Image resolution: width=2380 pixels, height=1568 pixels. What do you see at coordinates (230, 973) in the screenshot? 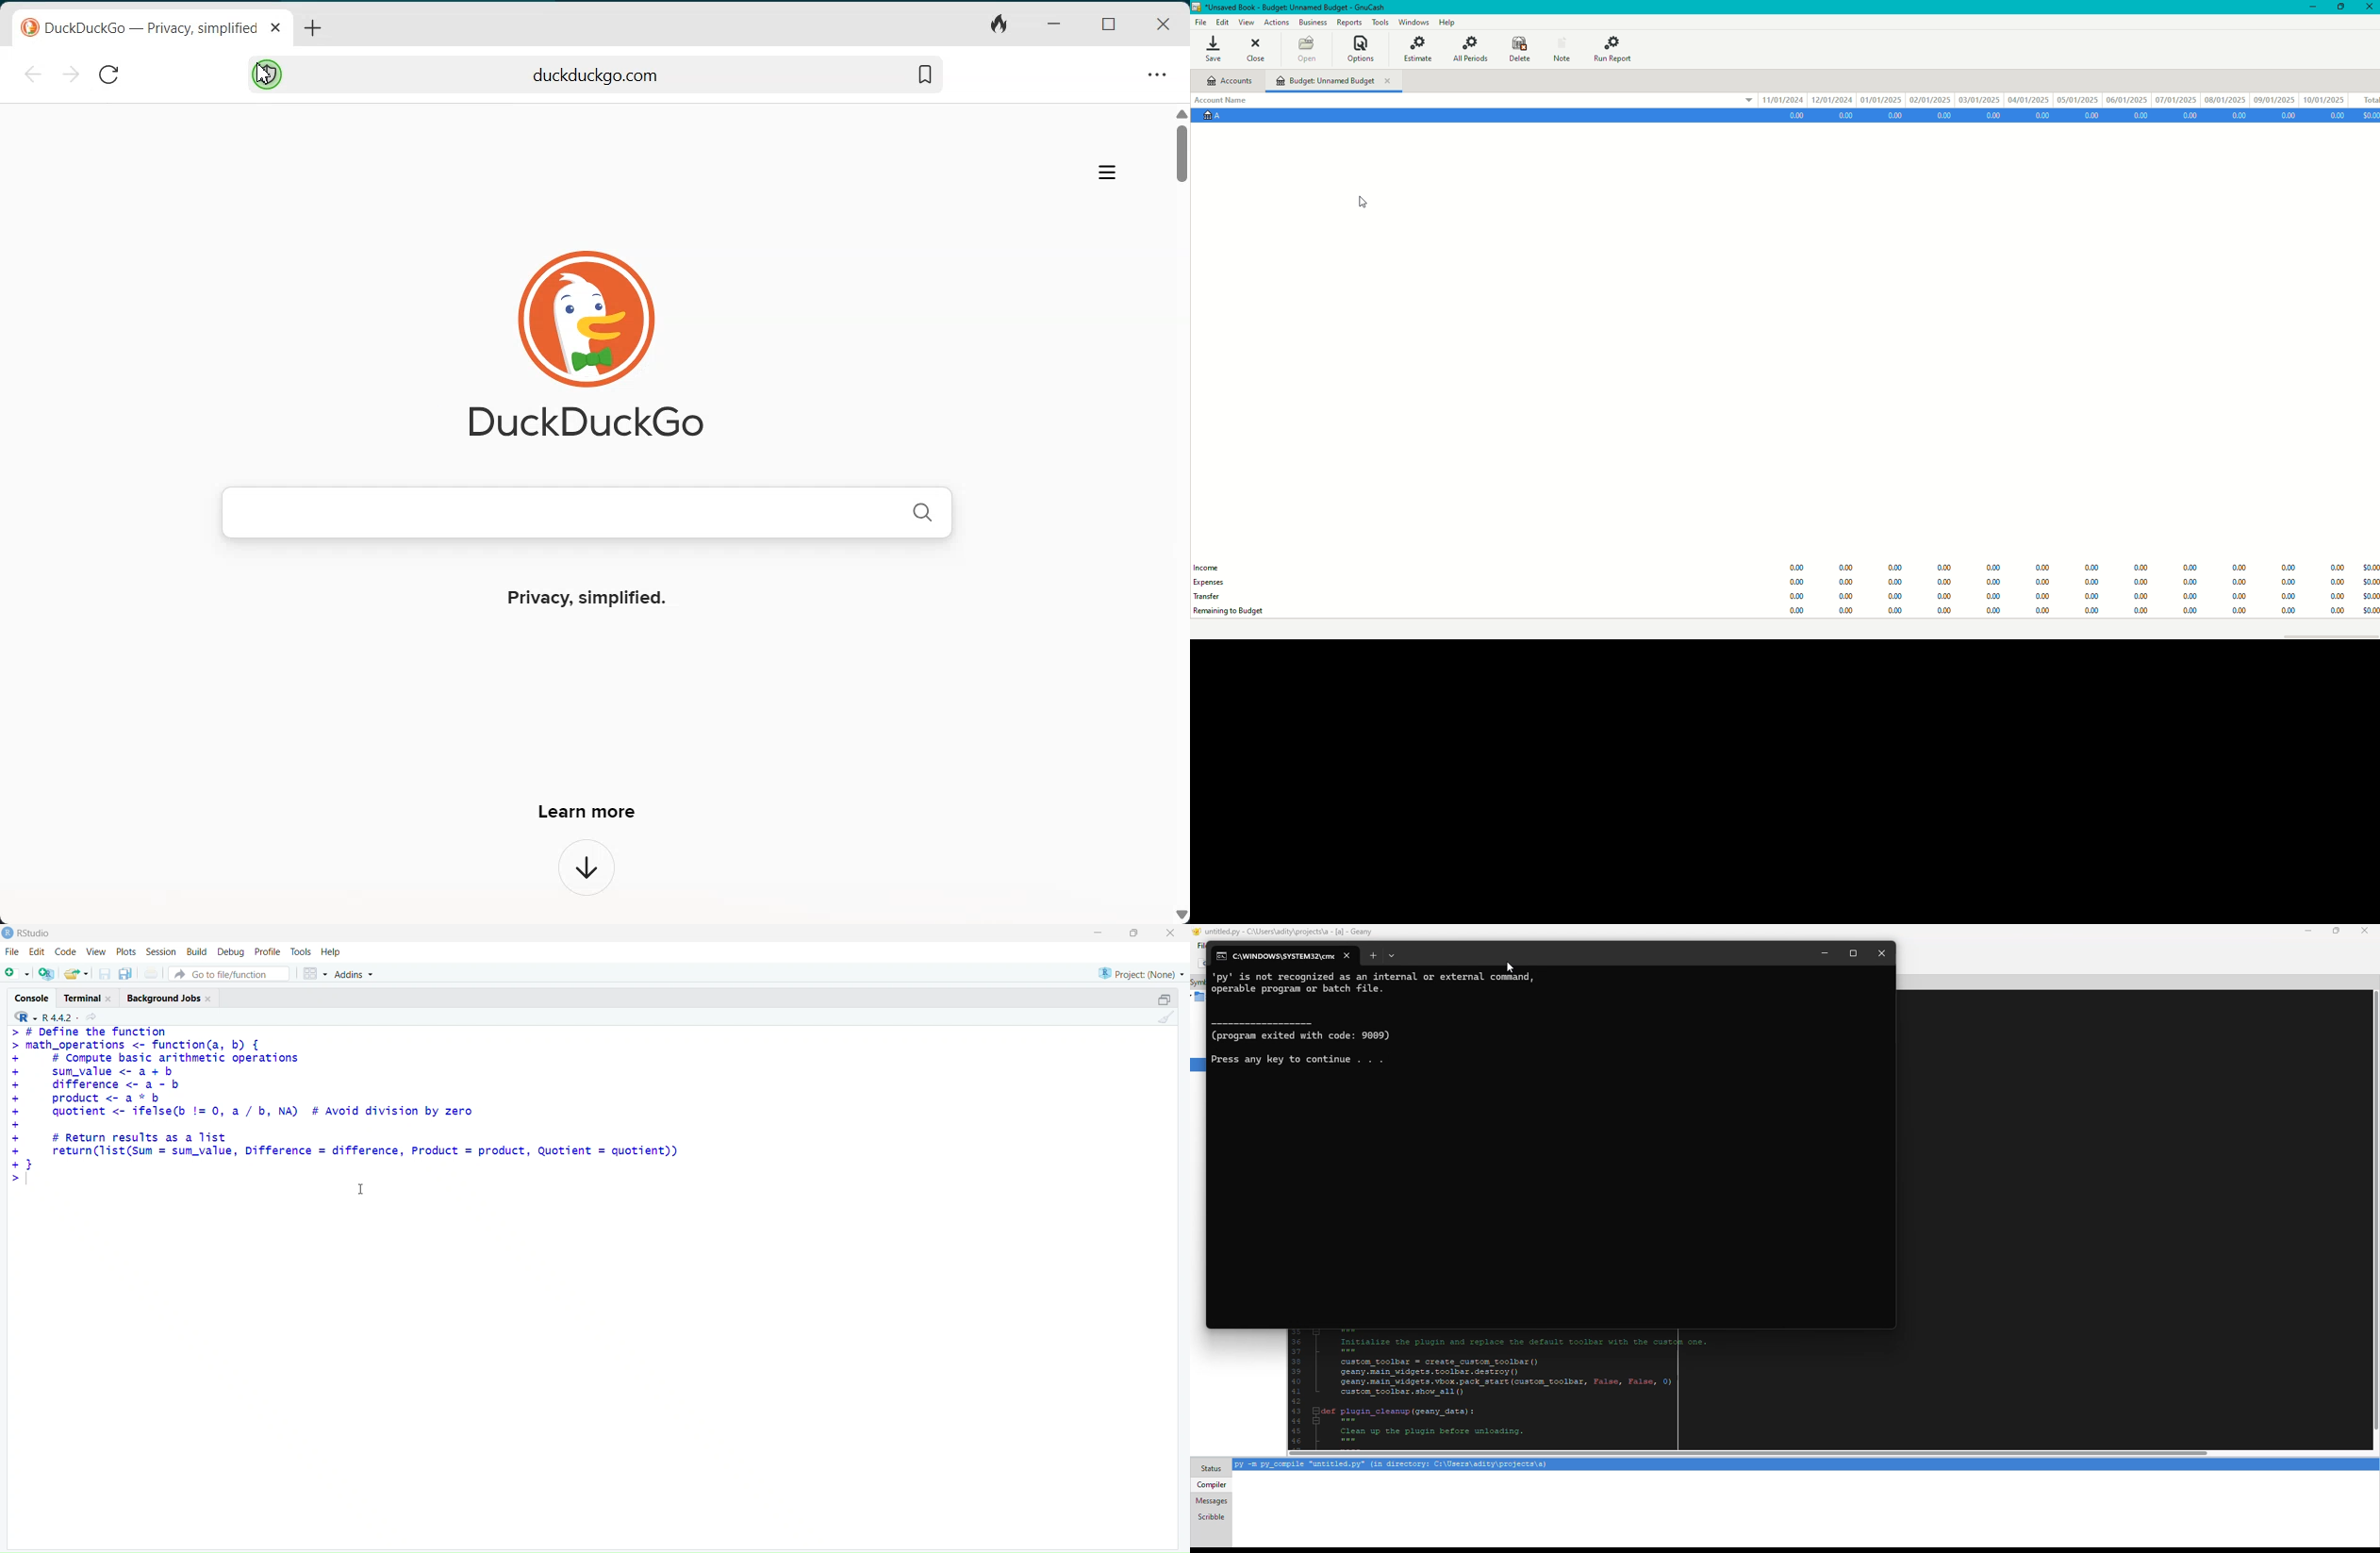
I see `Go to file/function` at bounding box center [230, 973].